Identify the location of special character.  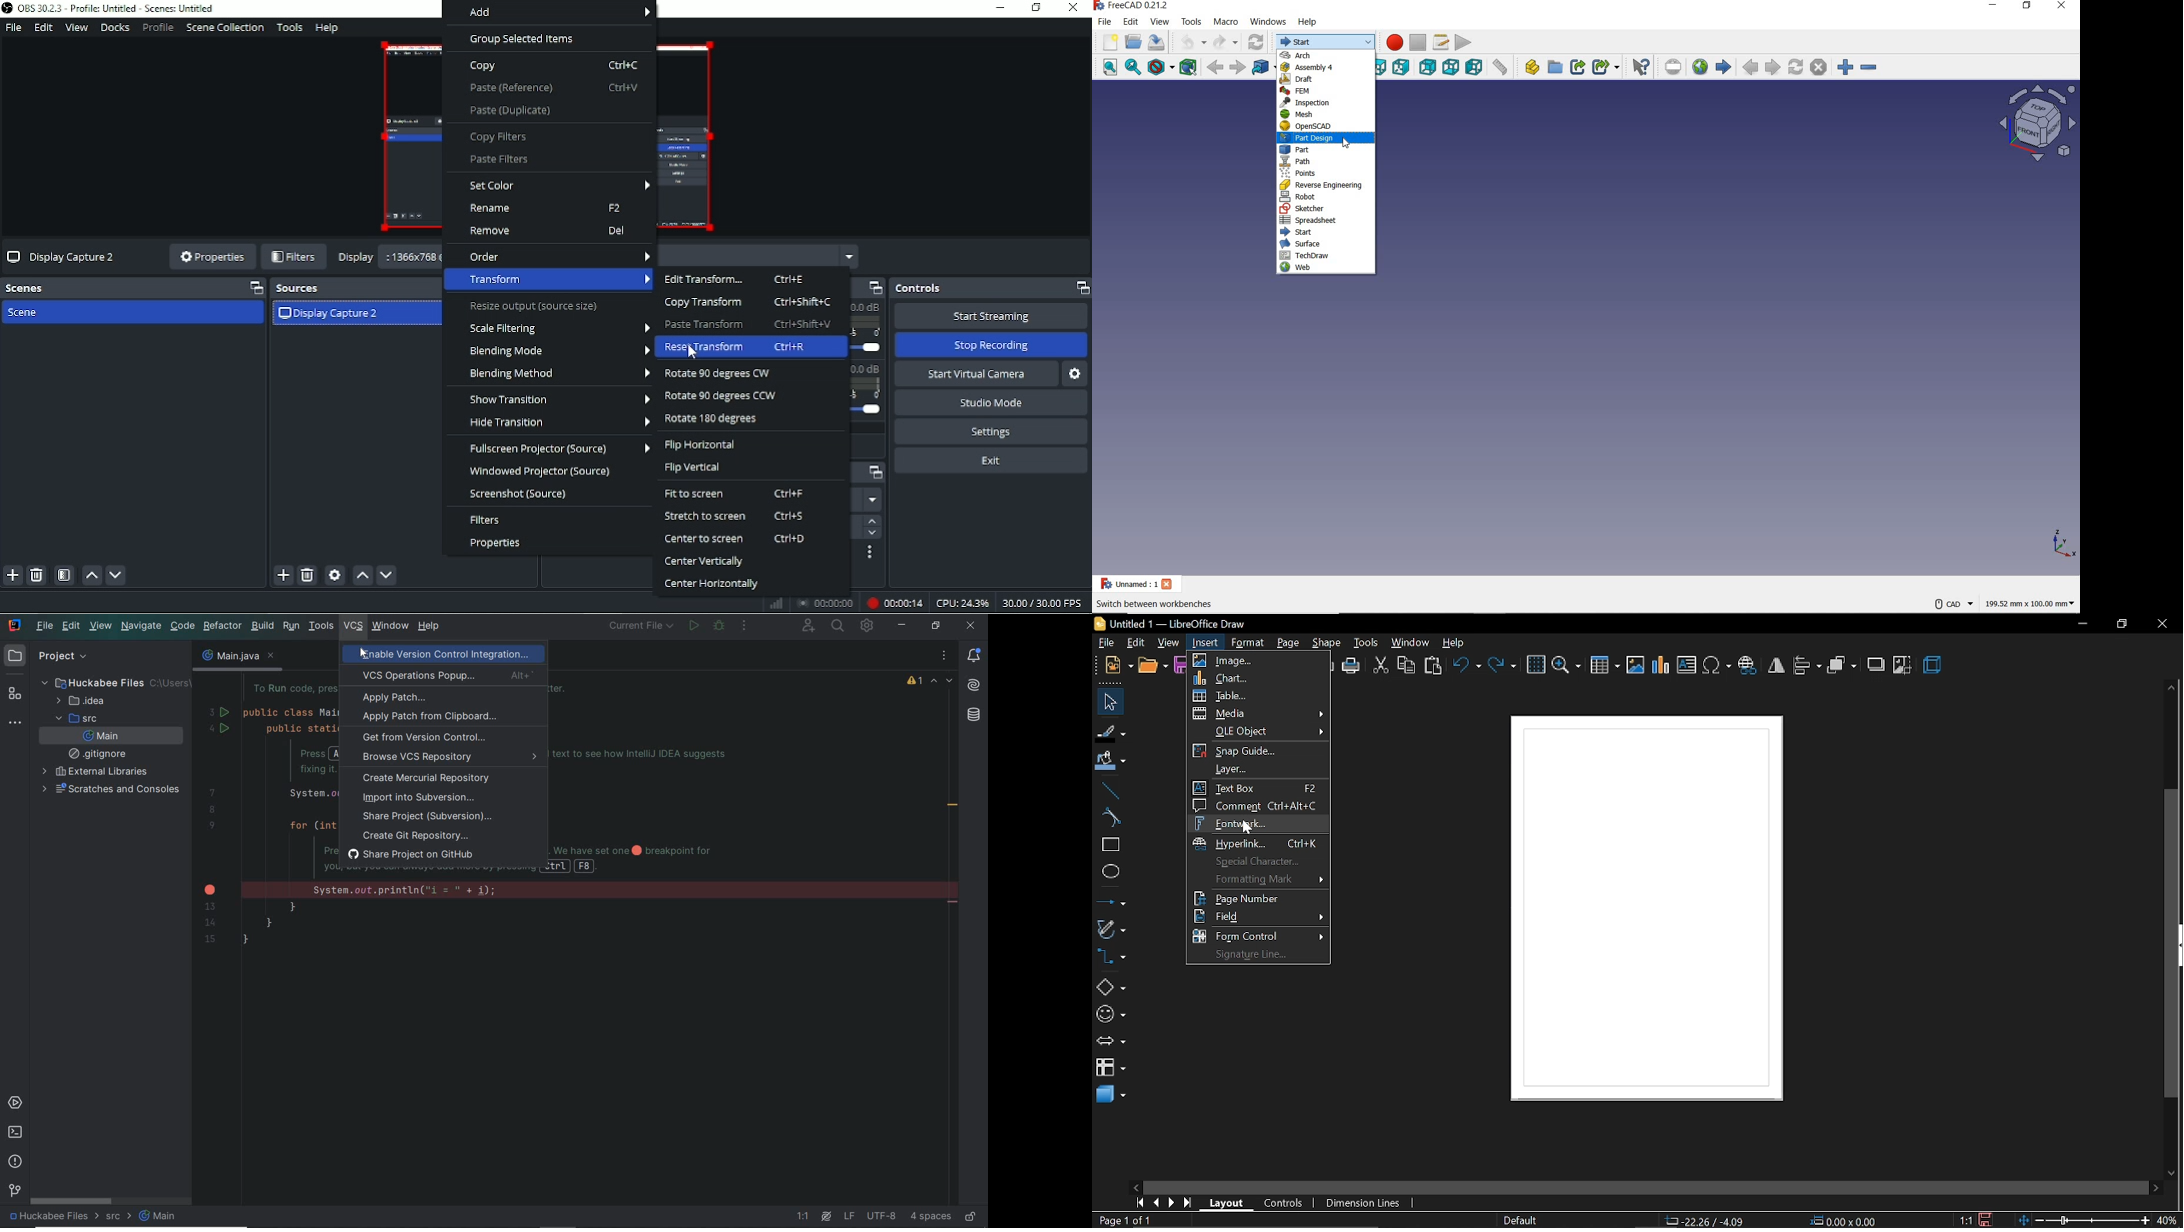
(1258, 862).